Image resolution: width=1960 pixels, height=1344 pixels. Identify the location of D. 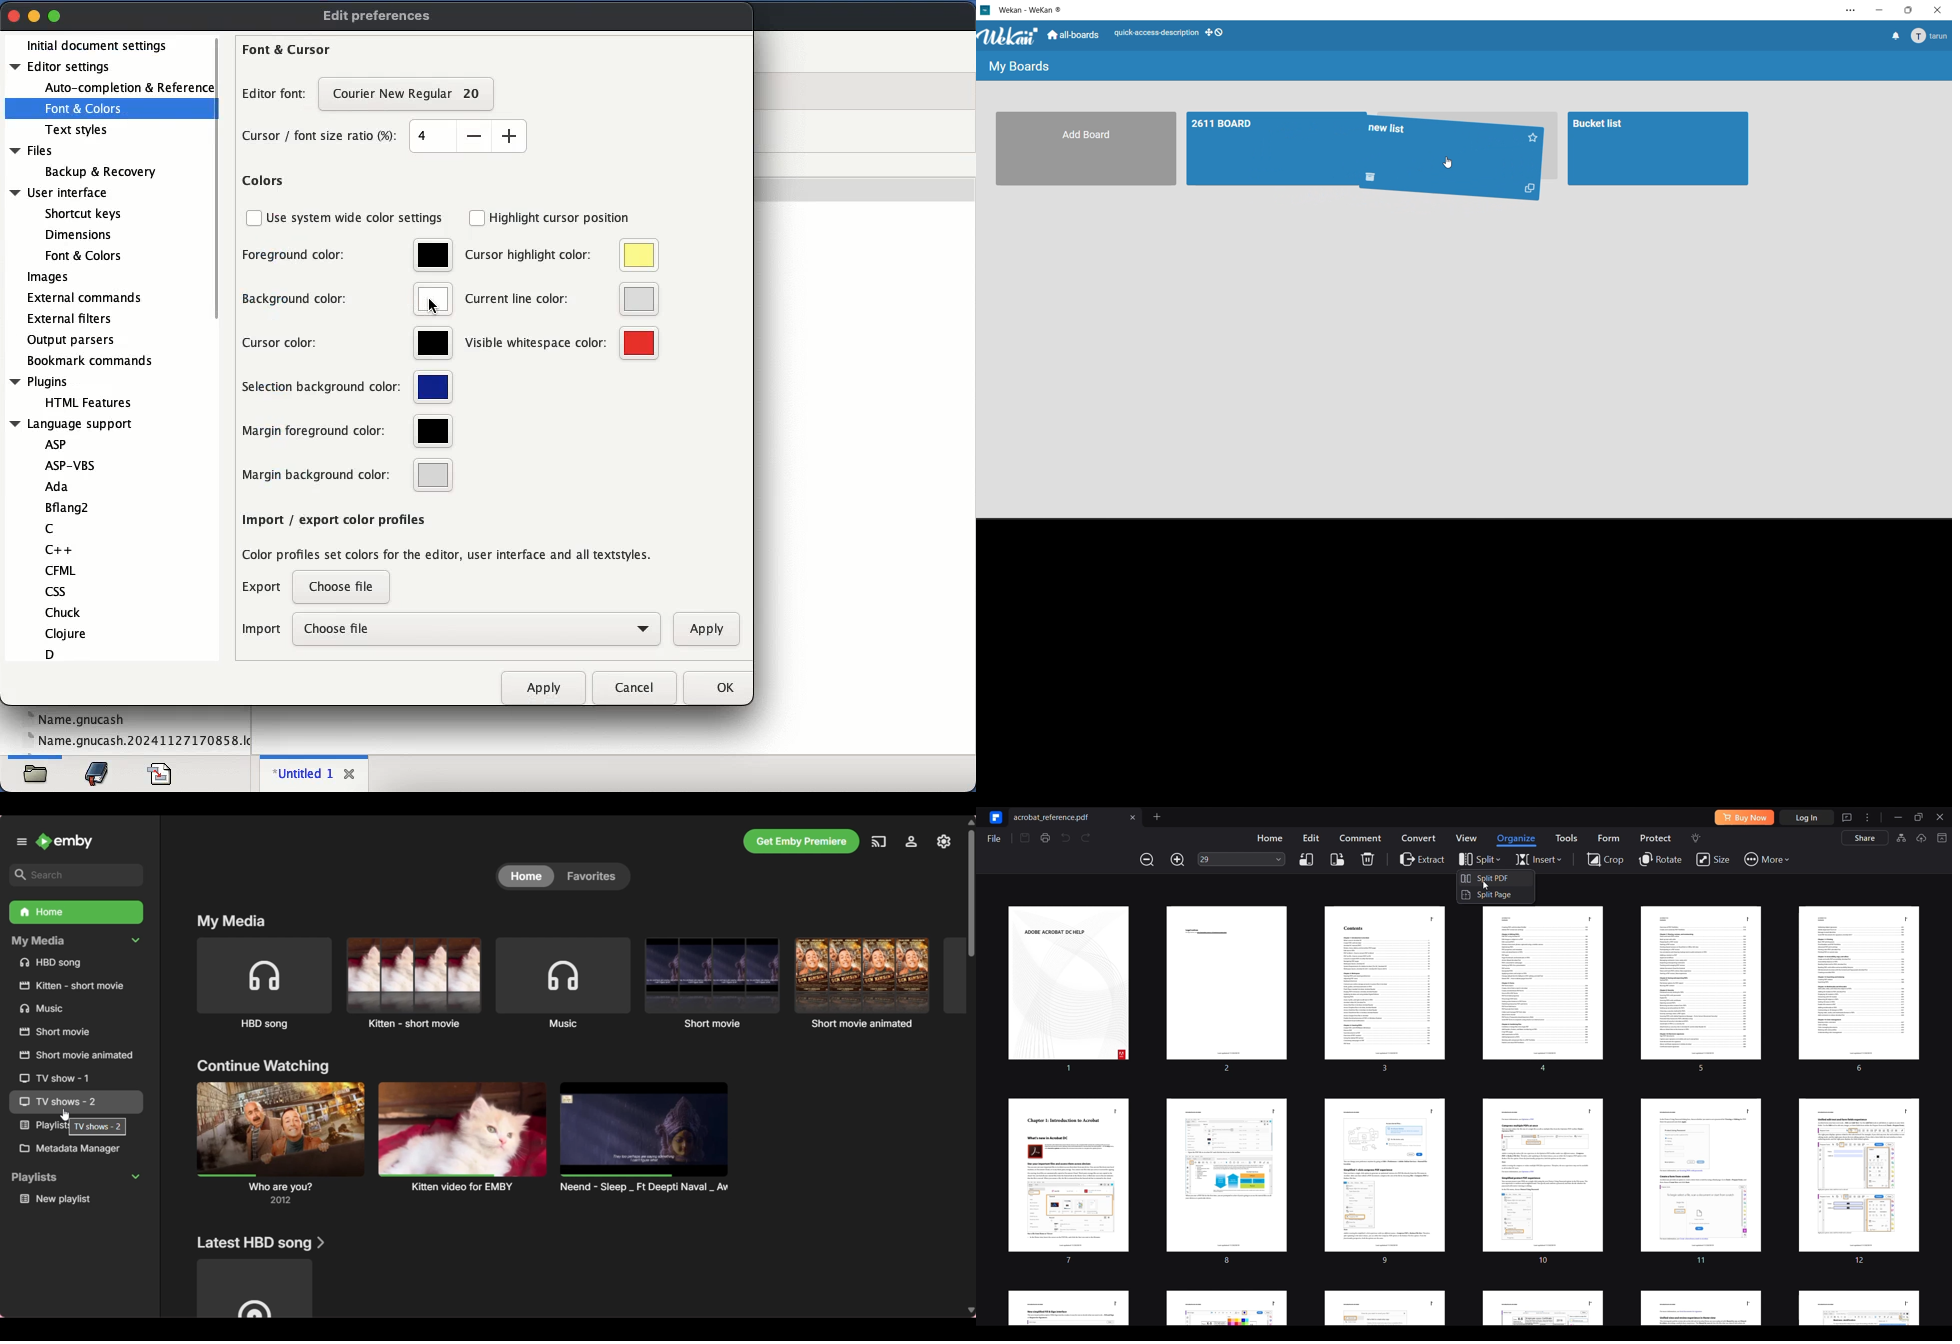
(54, 655).